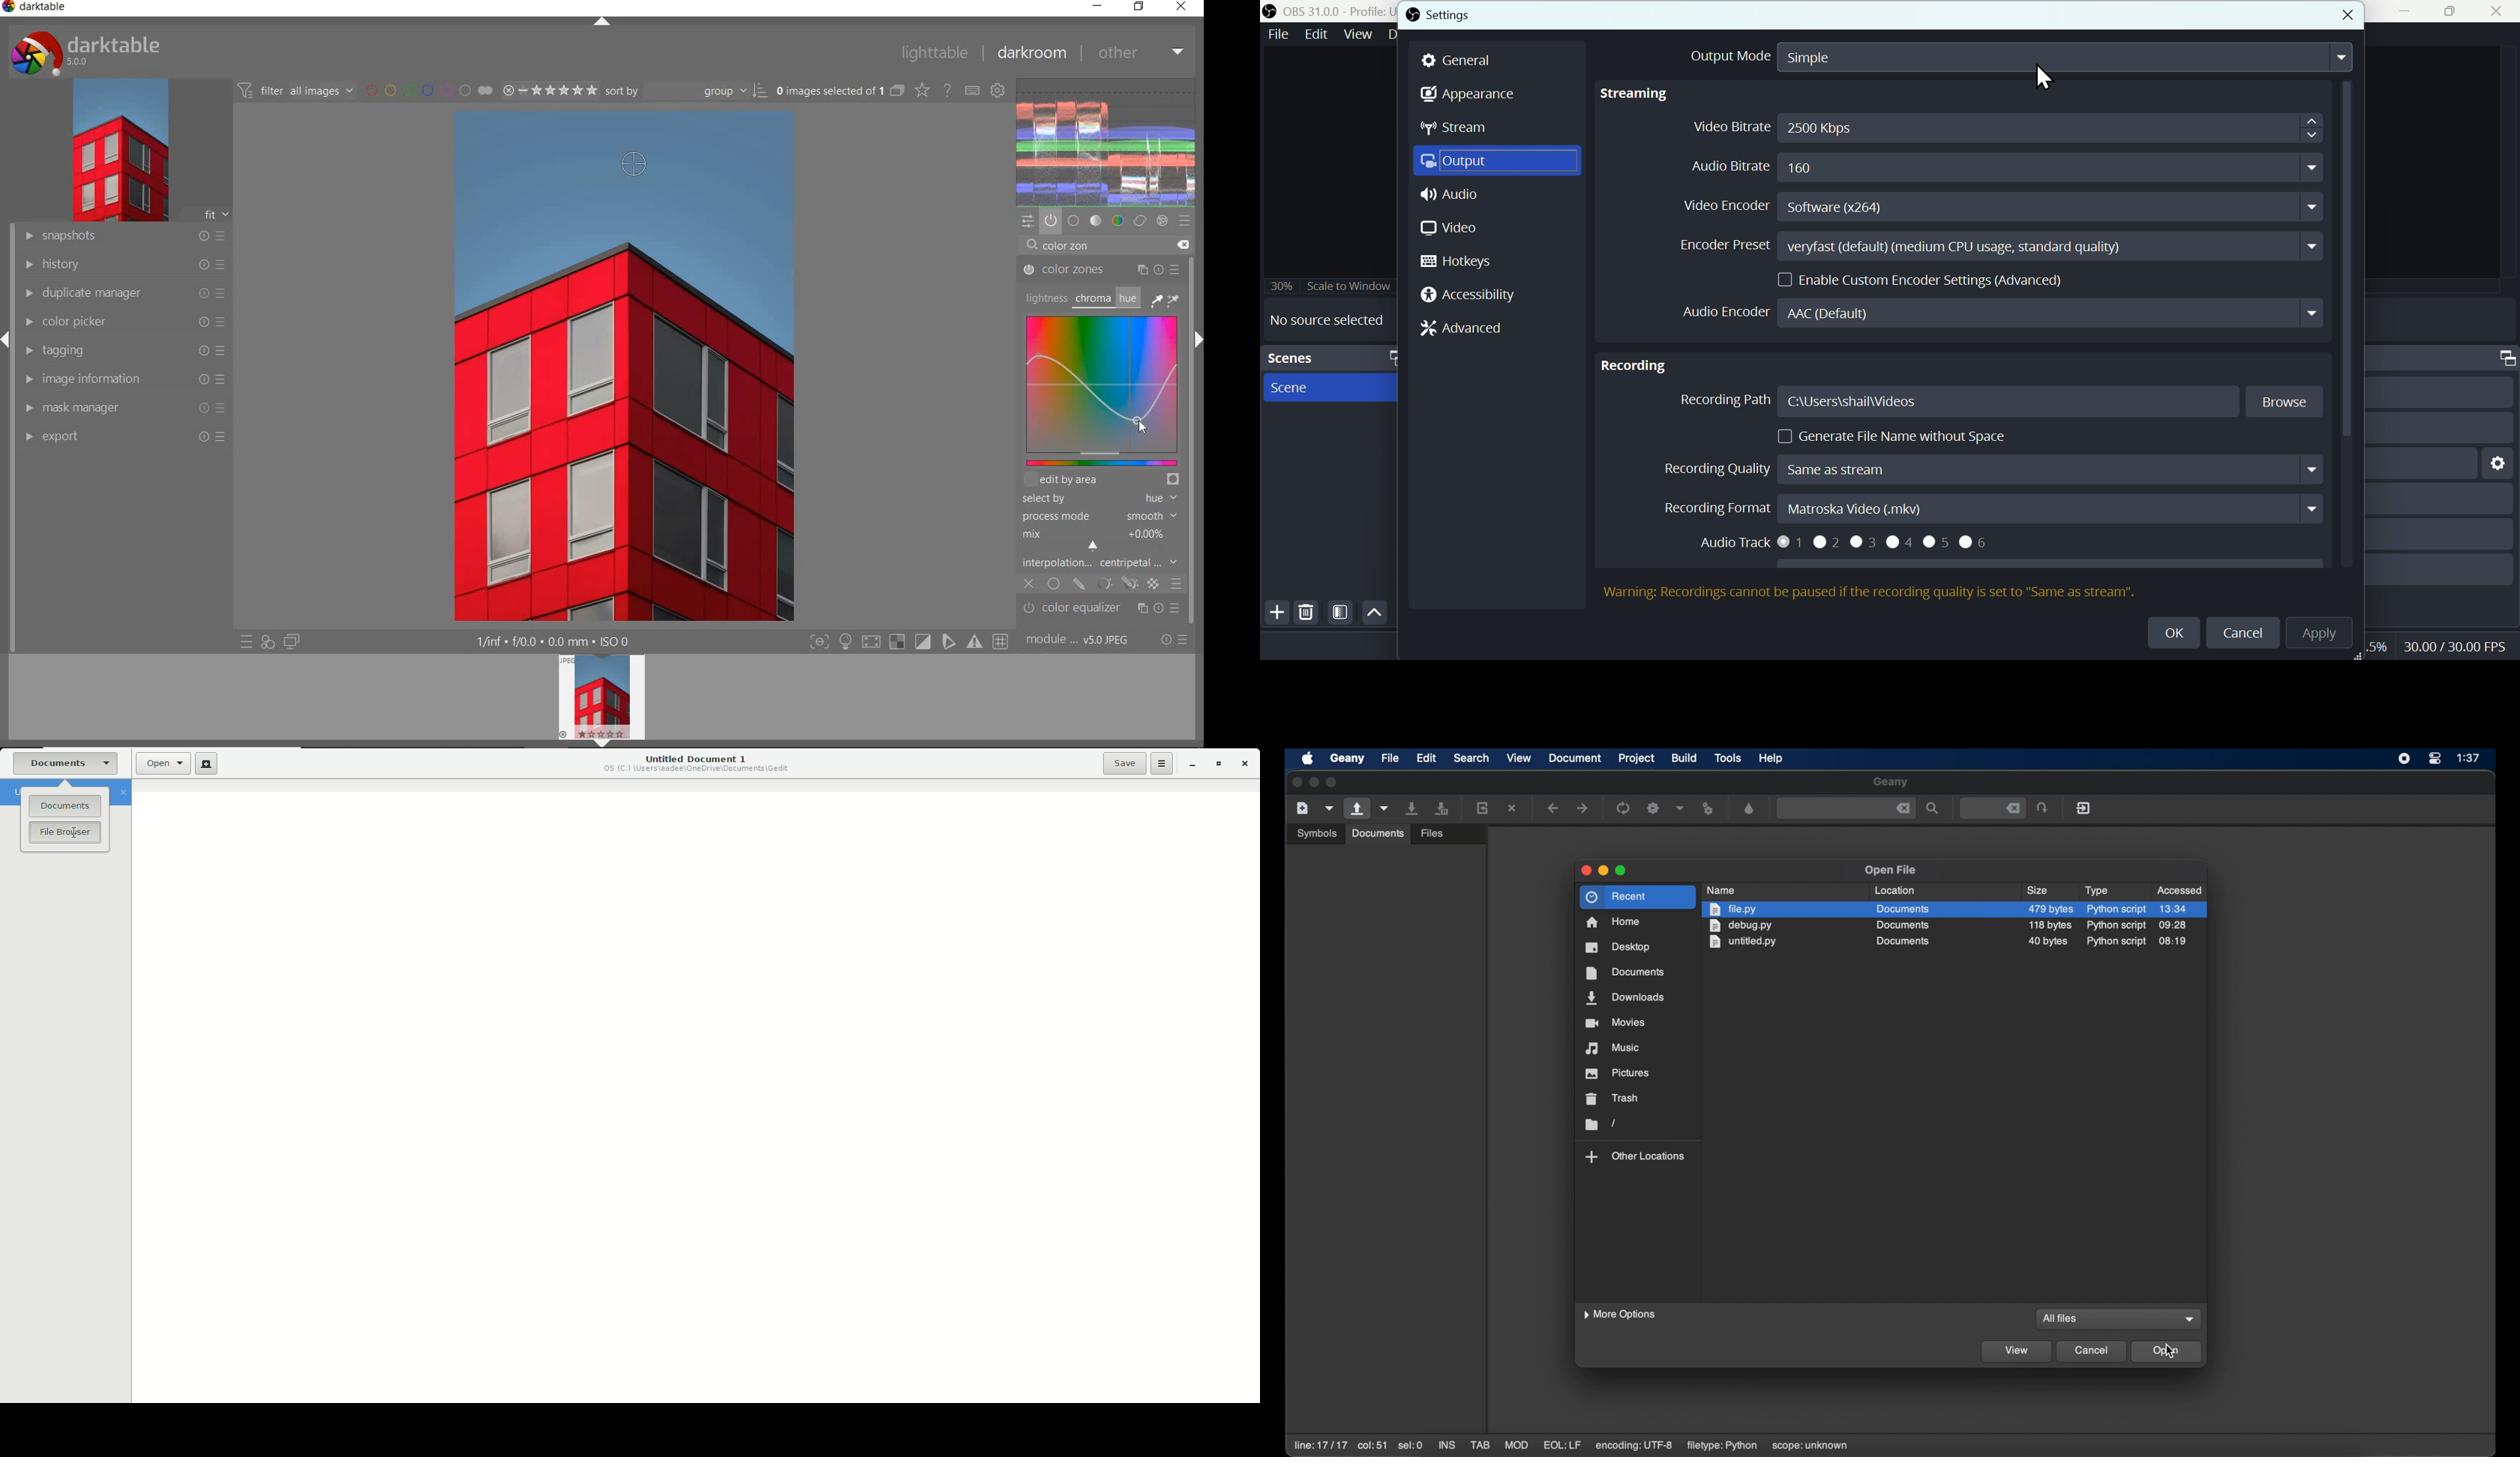  Describe the element at coordinates (2280, 403) in the screenshot. I see `Browse` at that location.